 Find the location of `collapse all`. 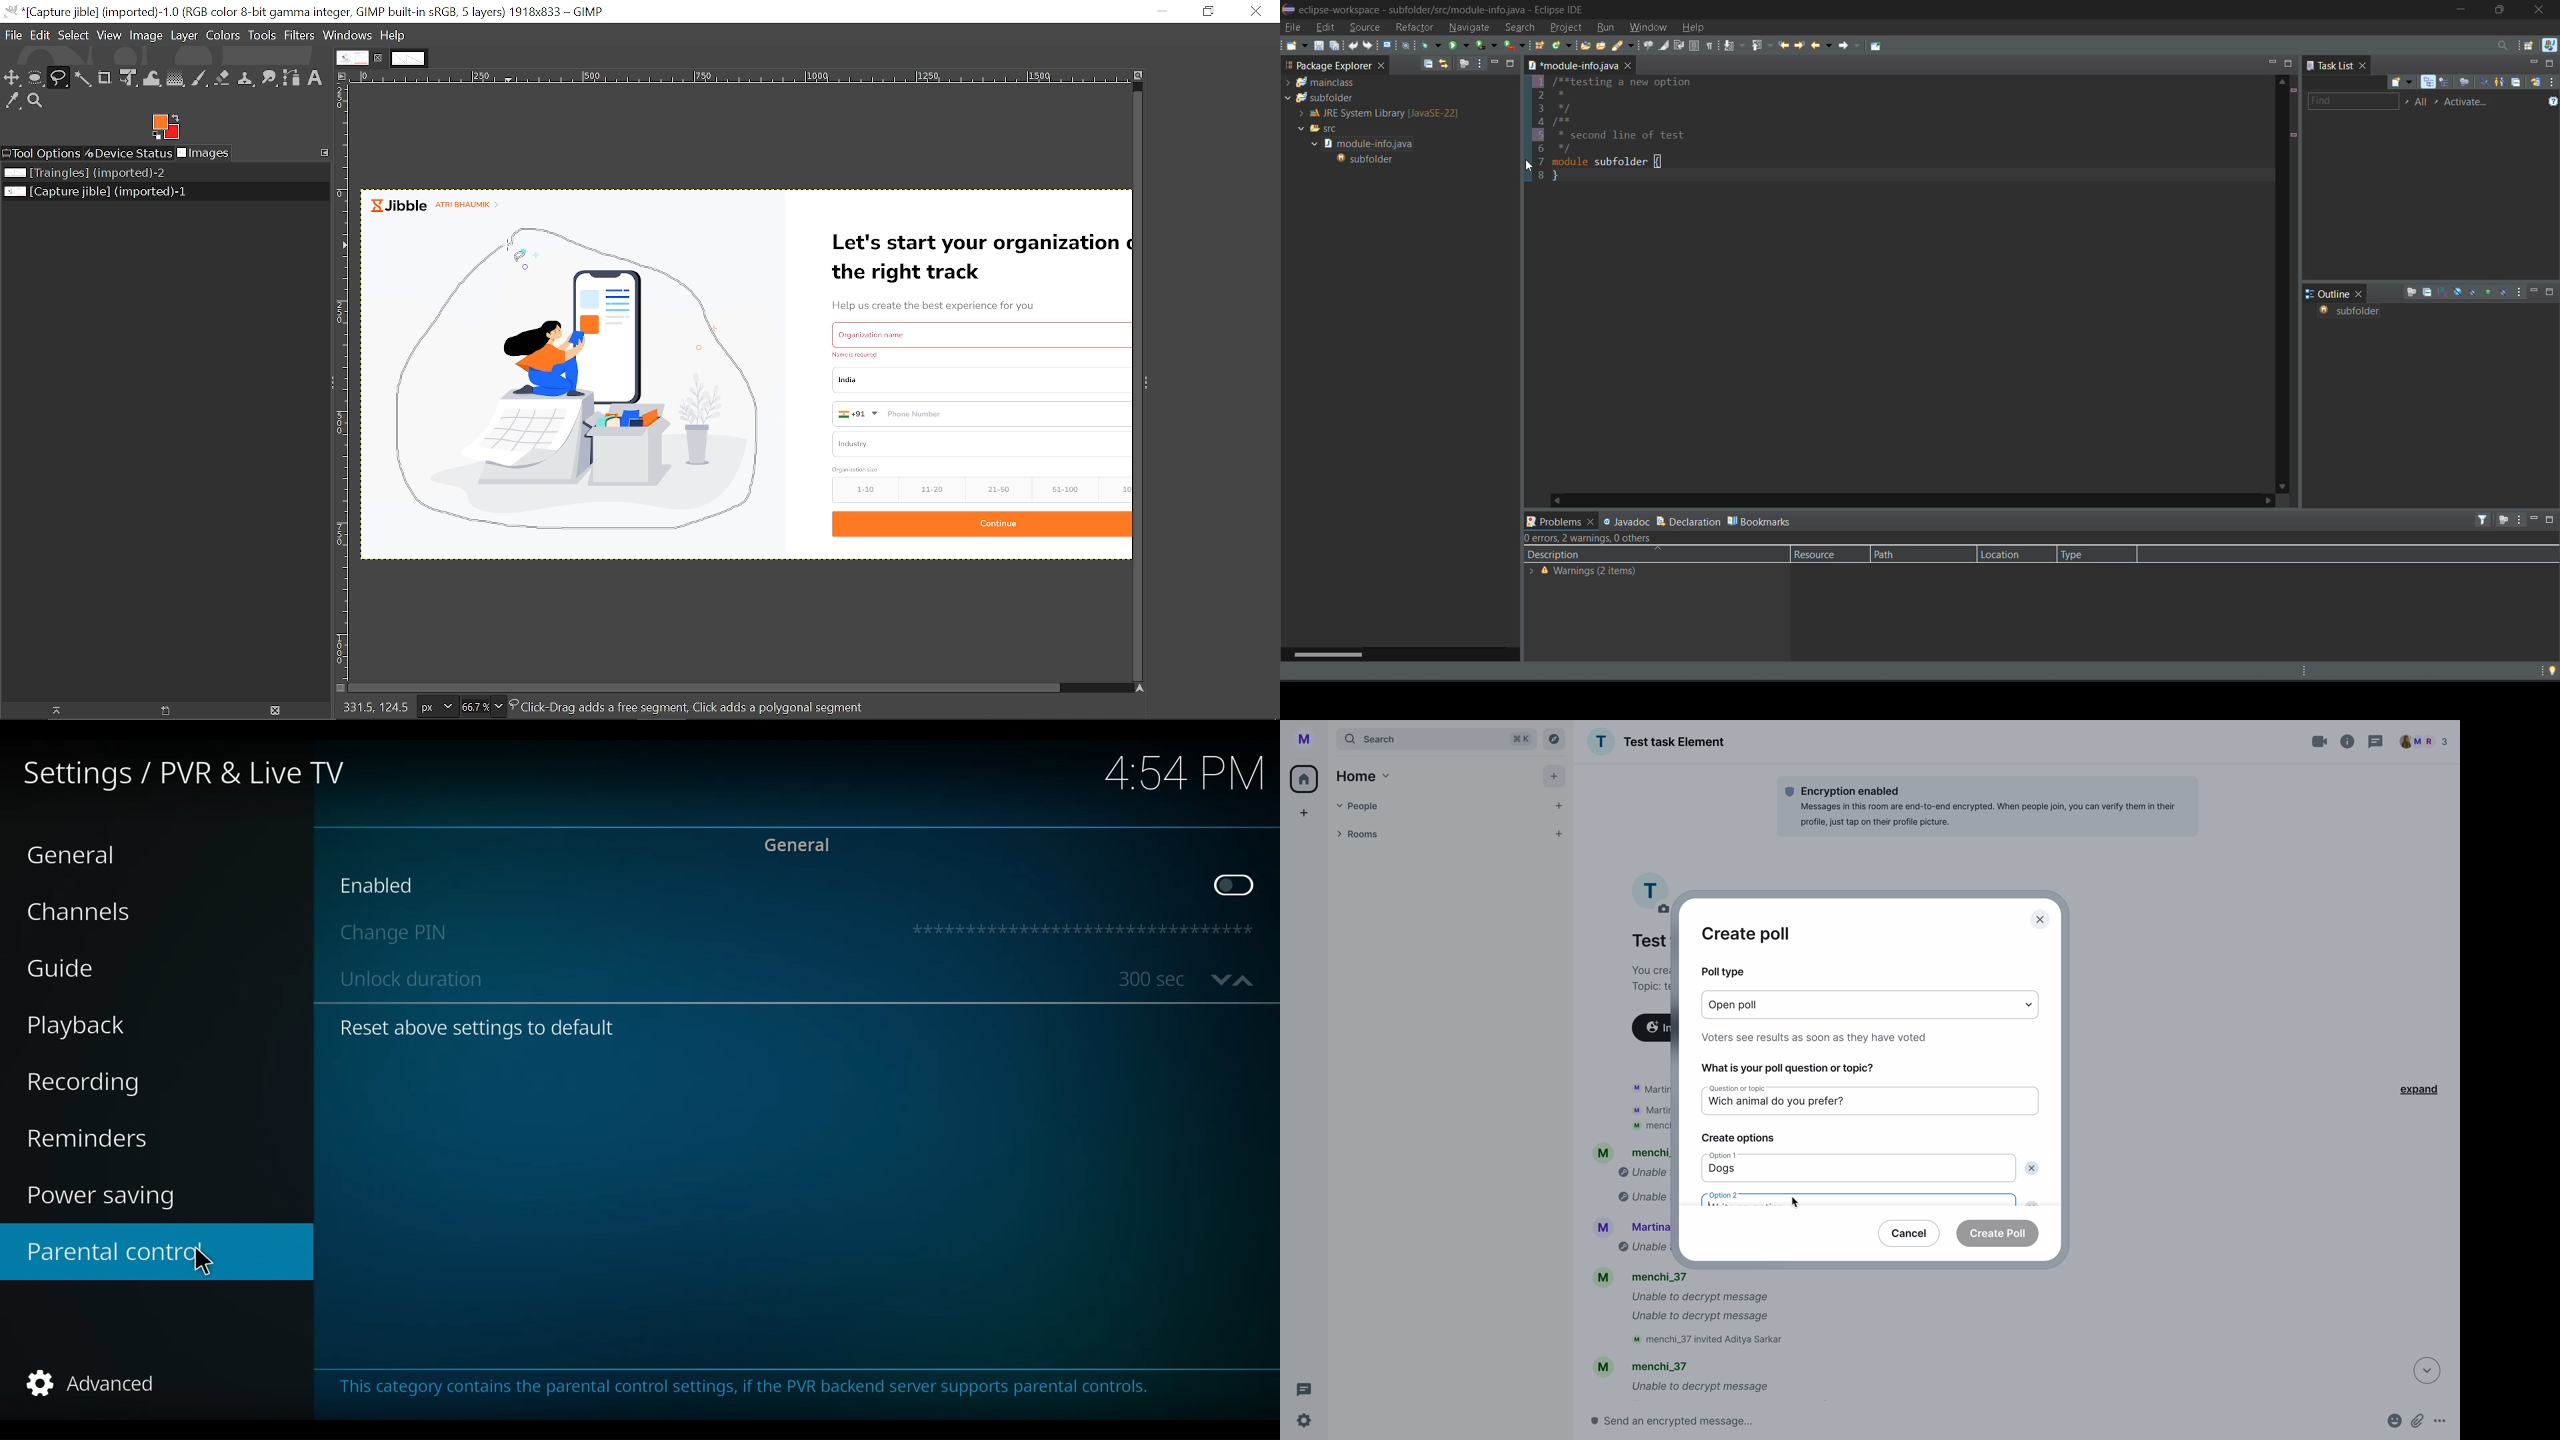

collapse all is located at coordinates (2516, 82).